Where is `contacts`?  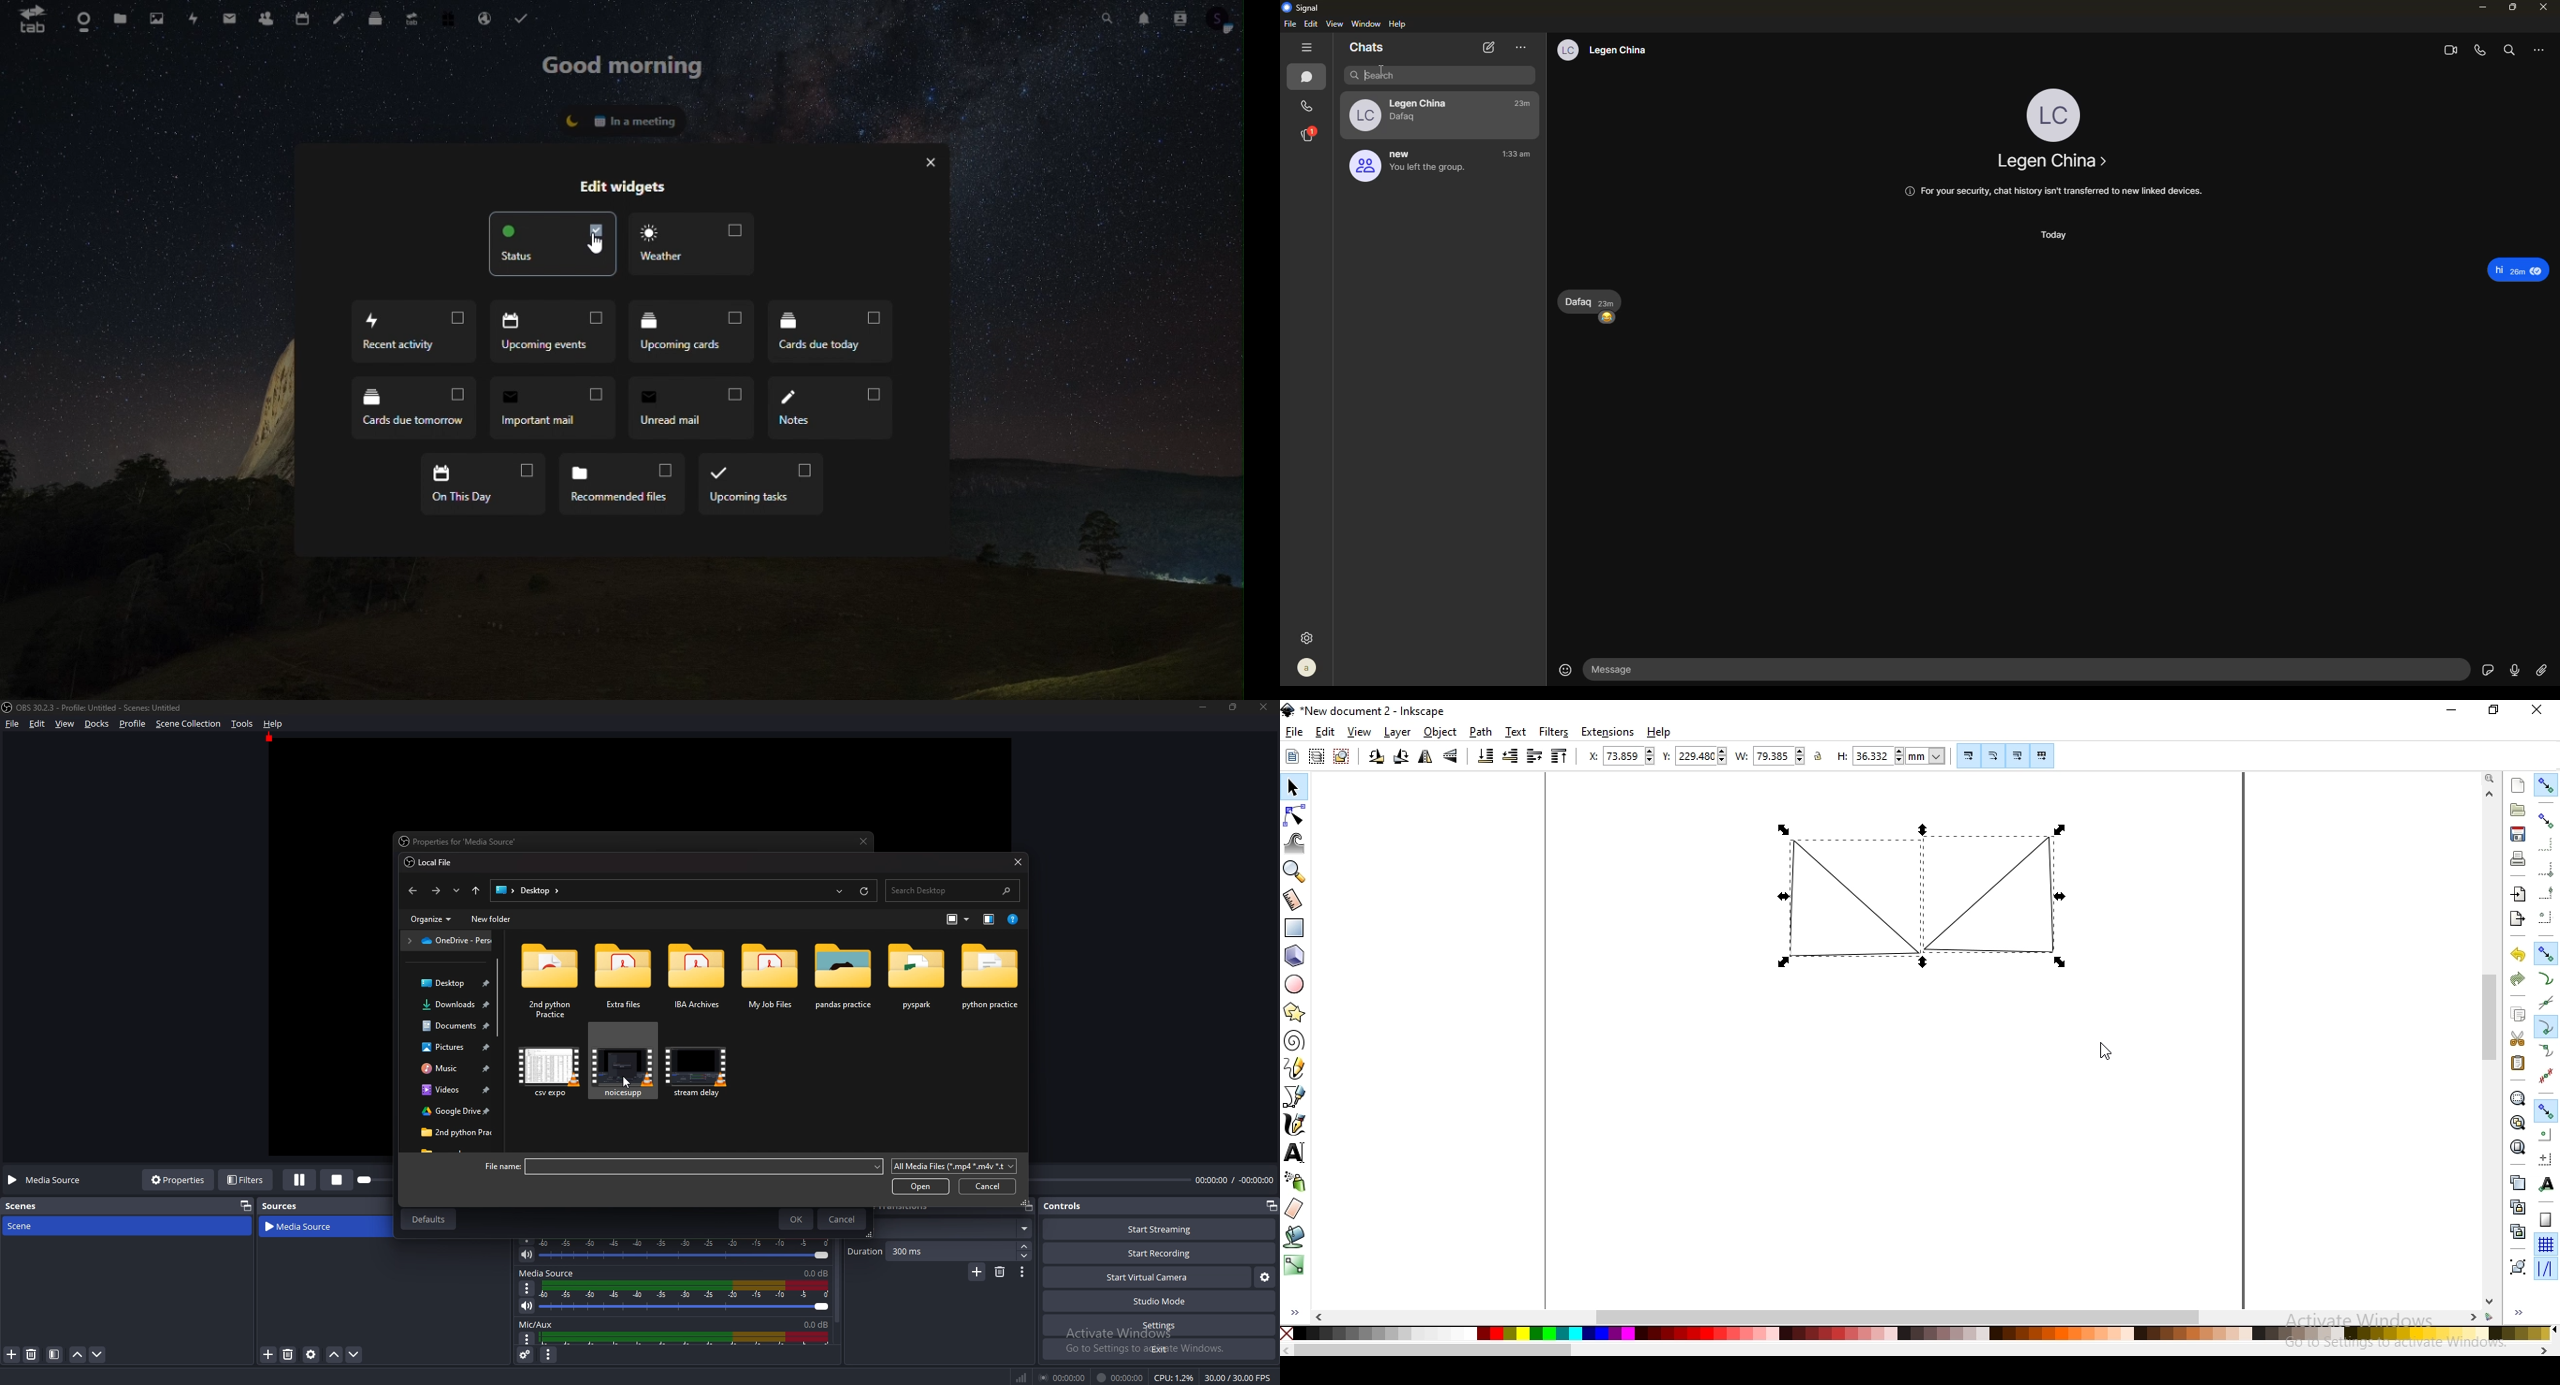
contacts is located at coordinates (265, 18).